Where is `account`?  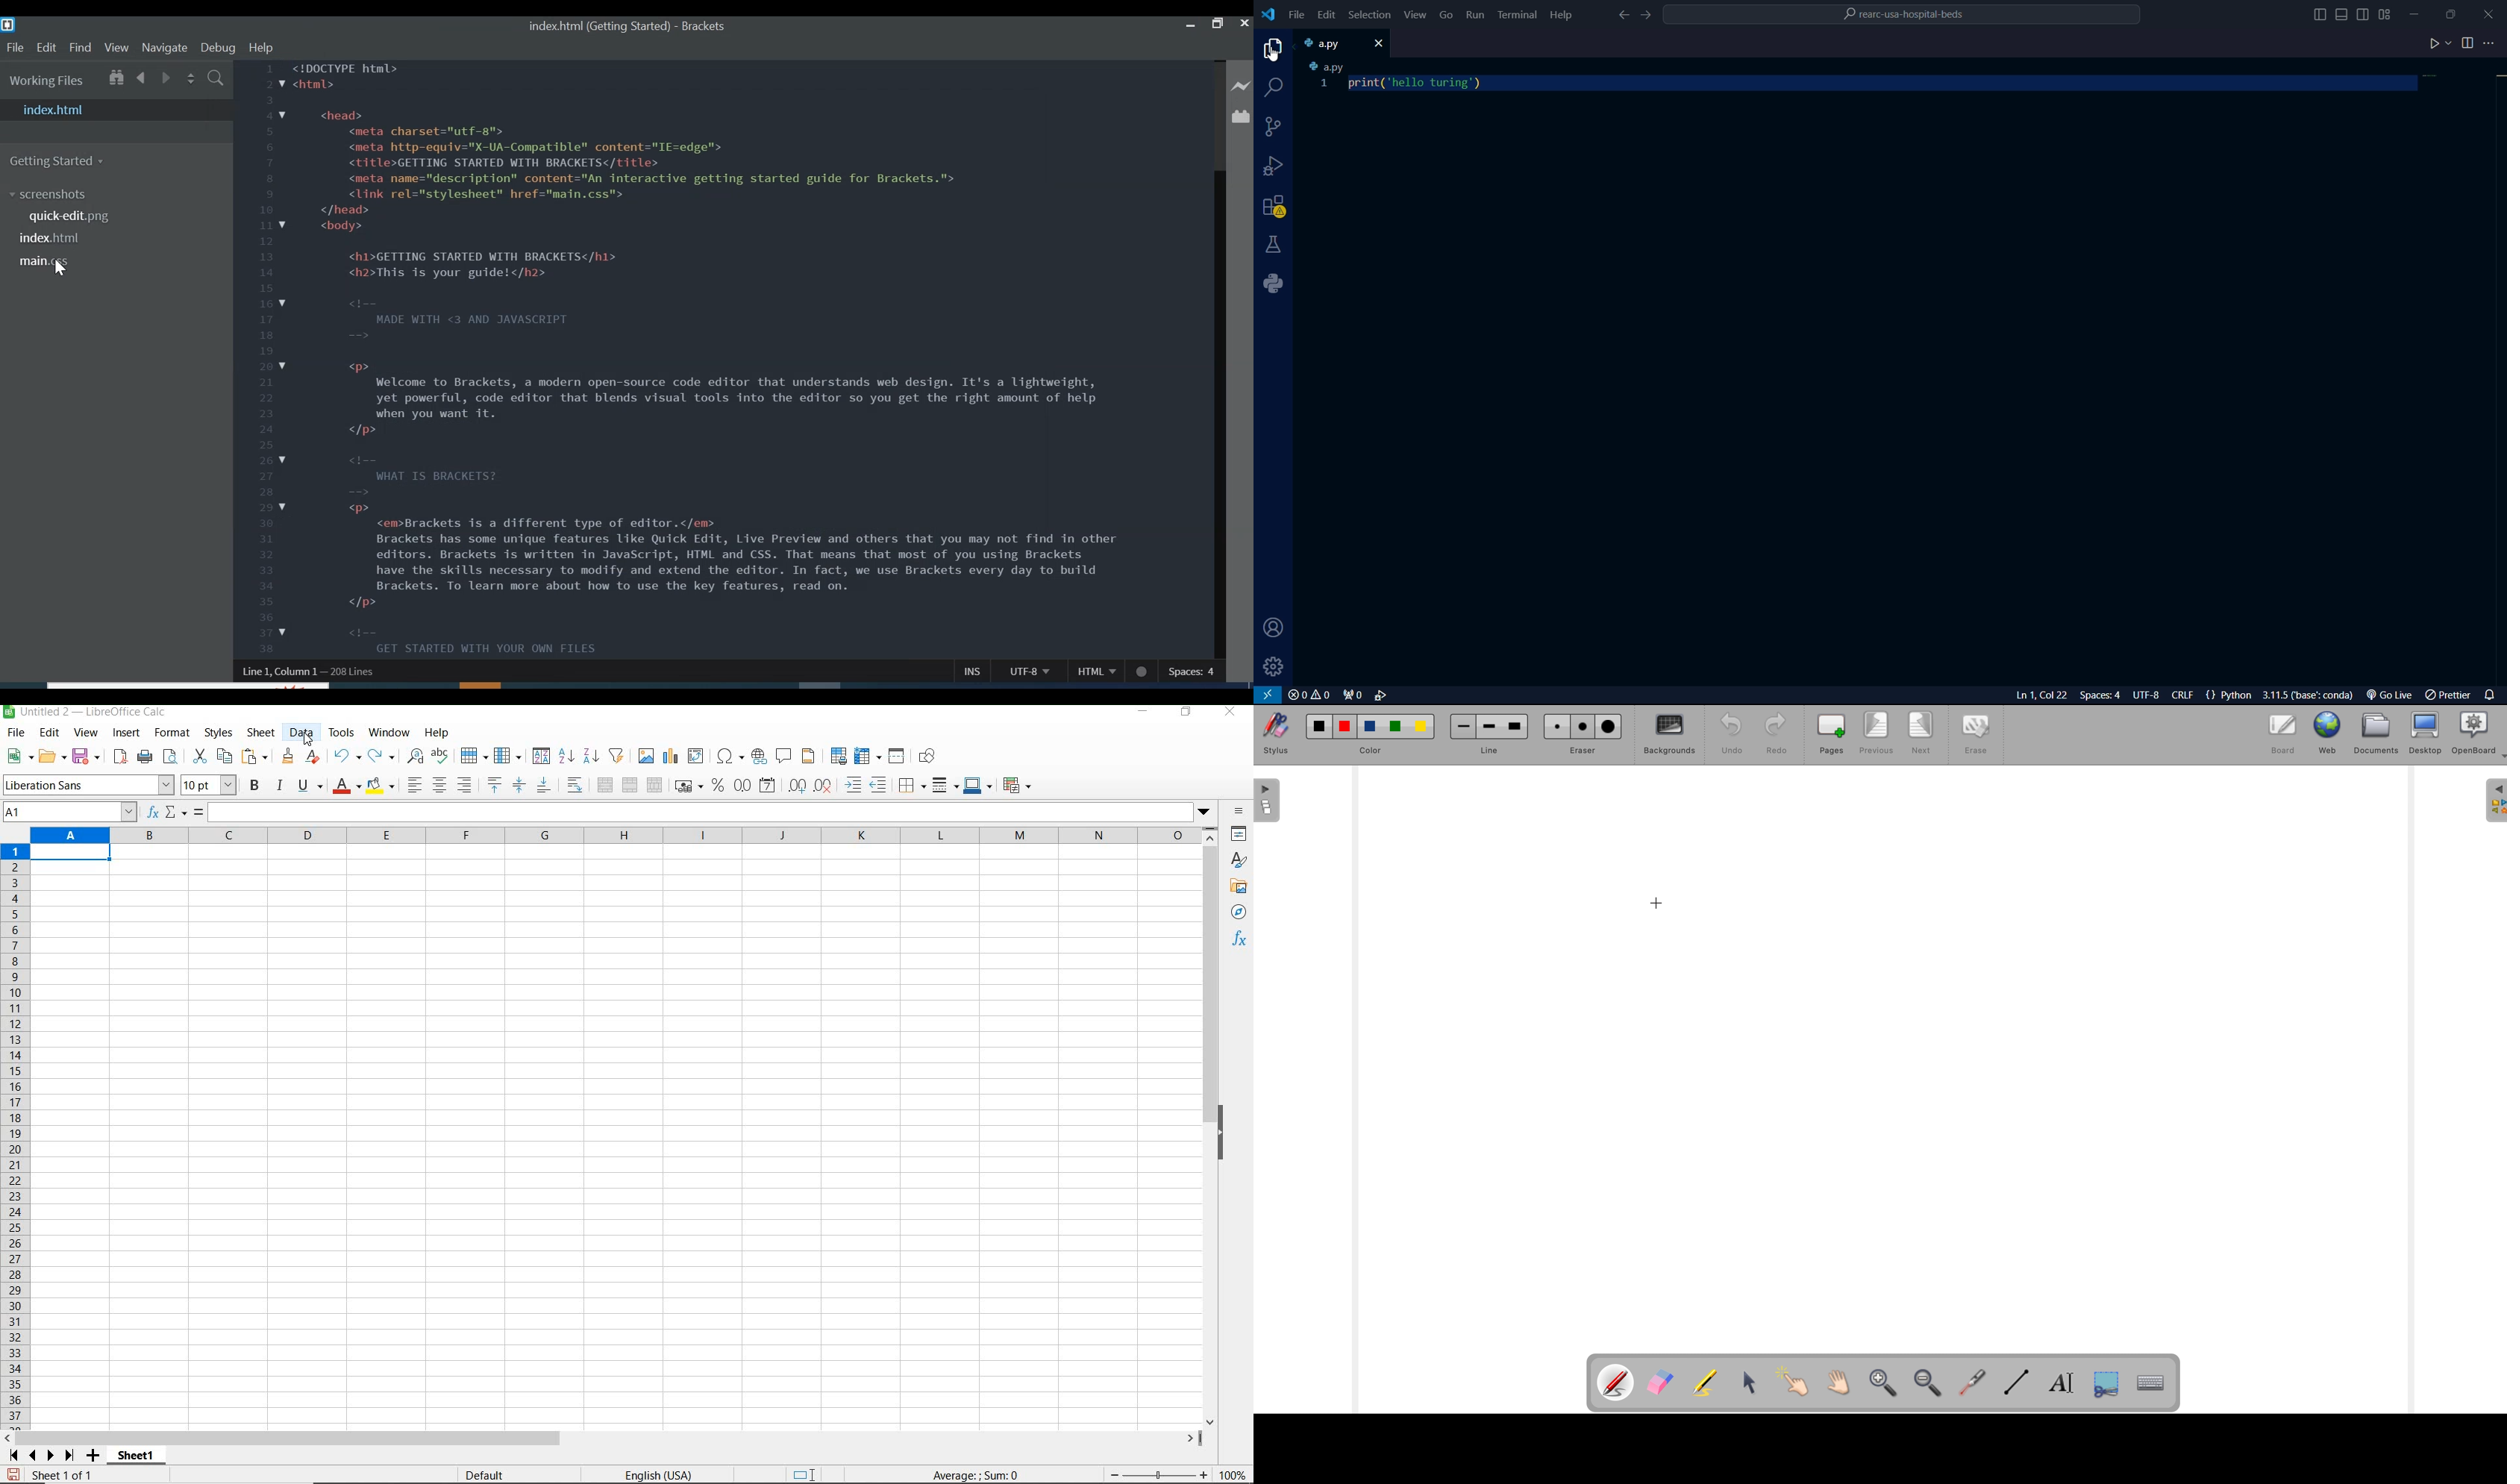
account is located at coordinates (1274, 629).